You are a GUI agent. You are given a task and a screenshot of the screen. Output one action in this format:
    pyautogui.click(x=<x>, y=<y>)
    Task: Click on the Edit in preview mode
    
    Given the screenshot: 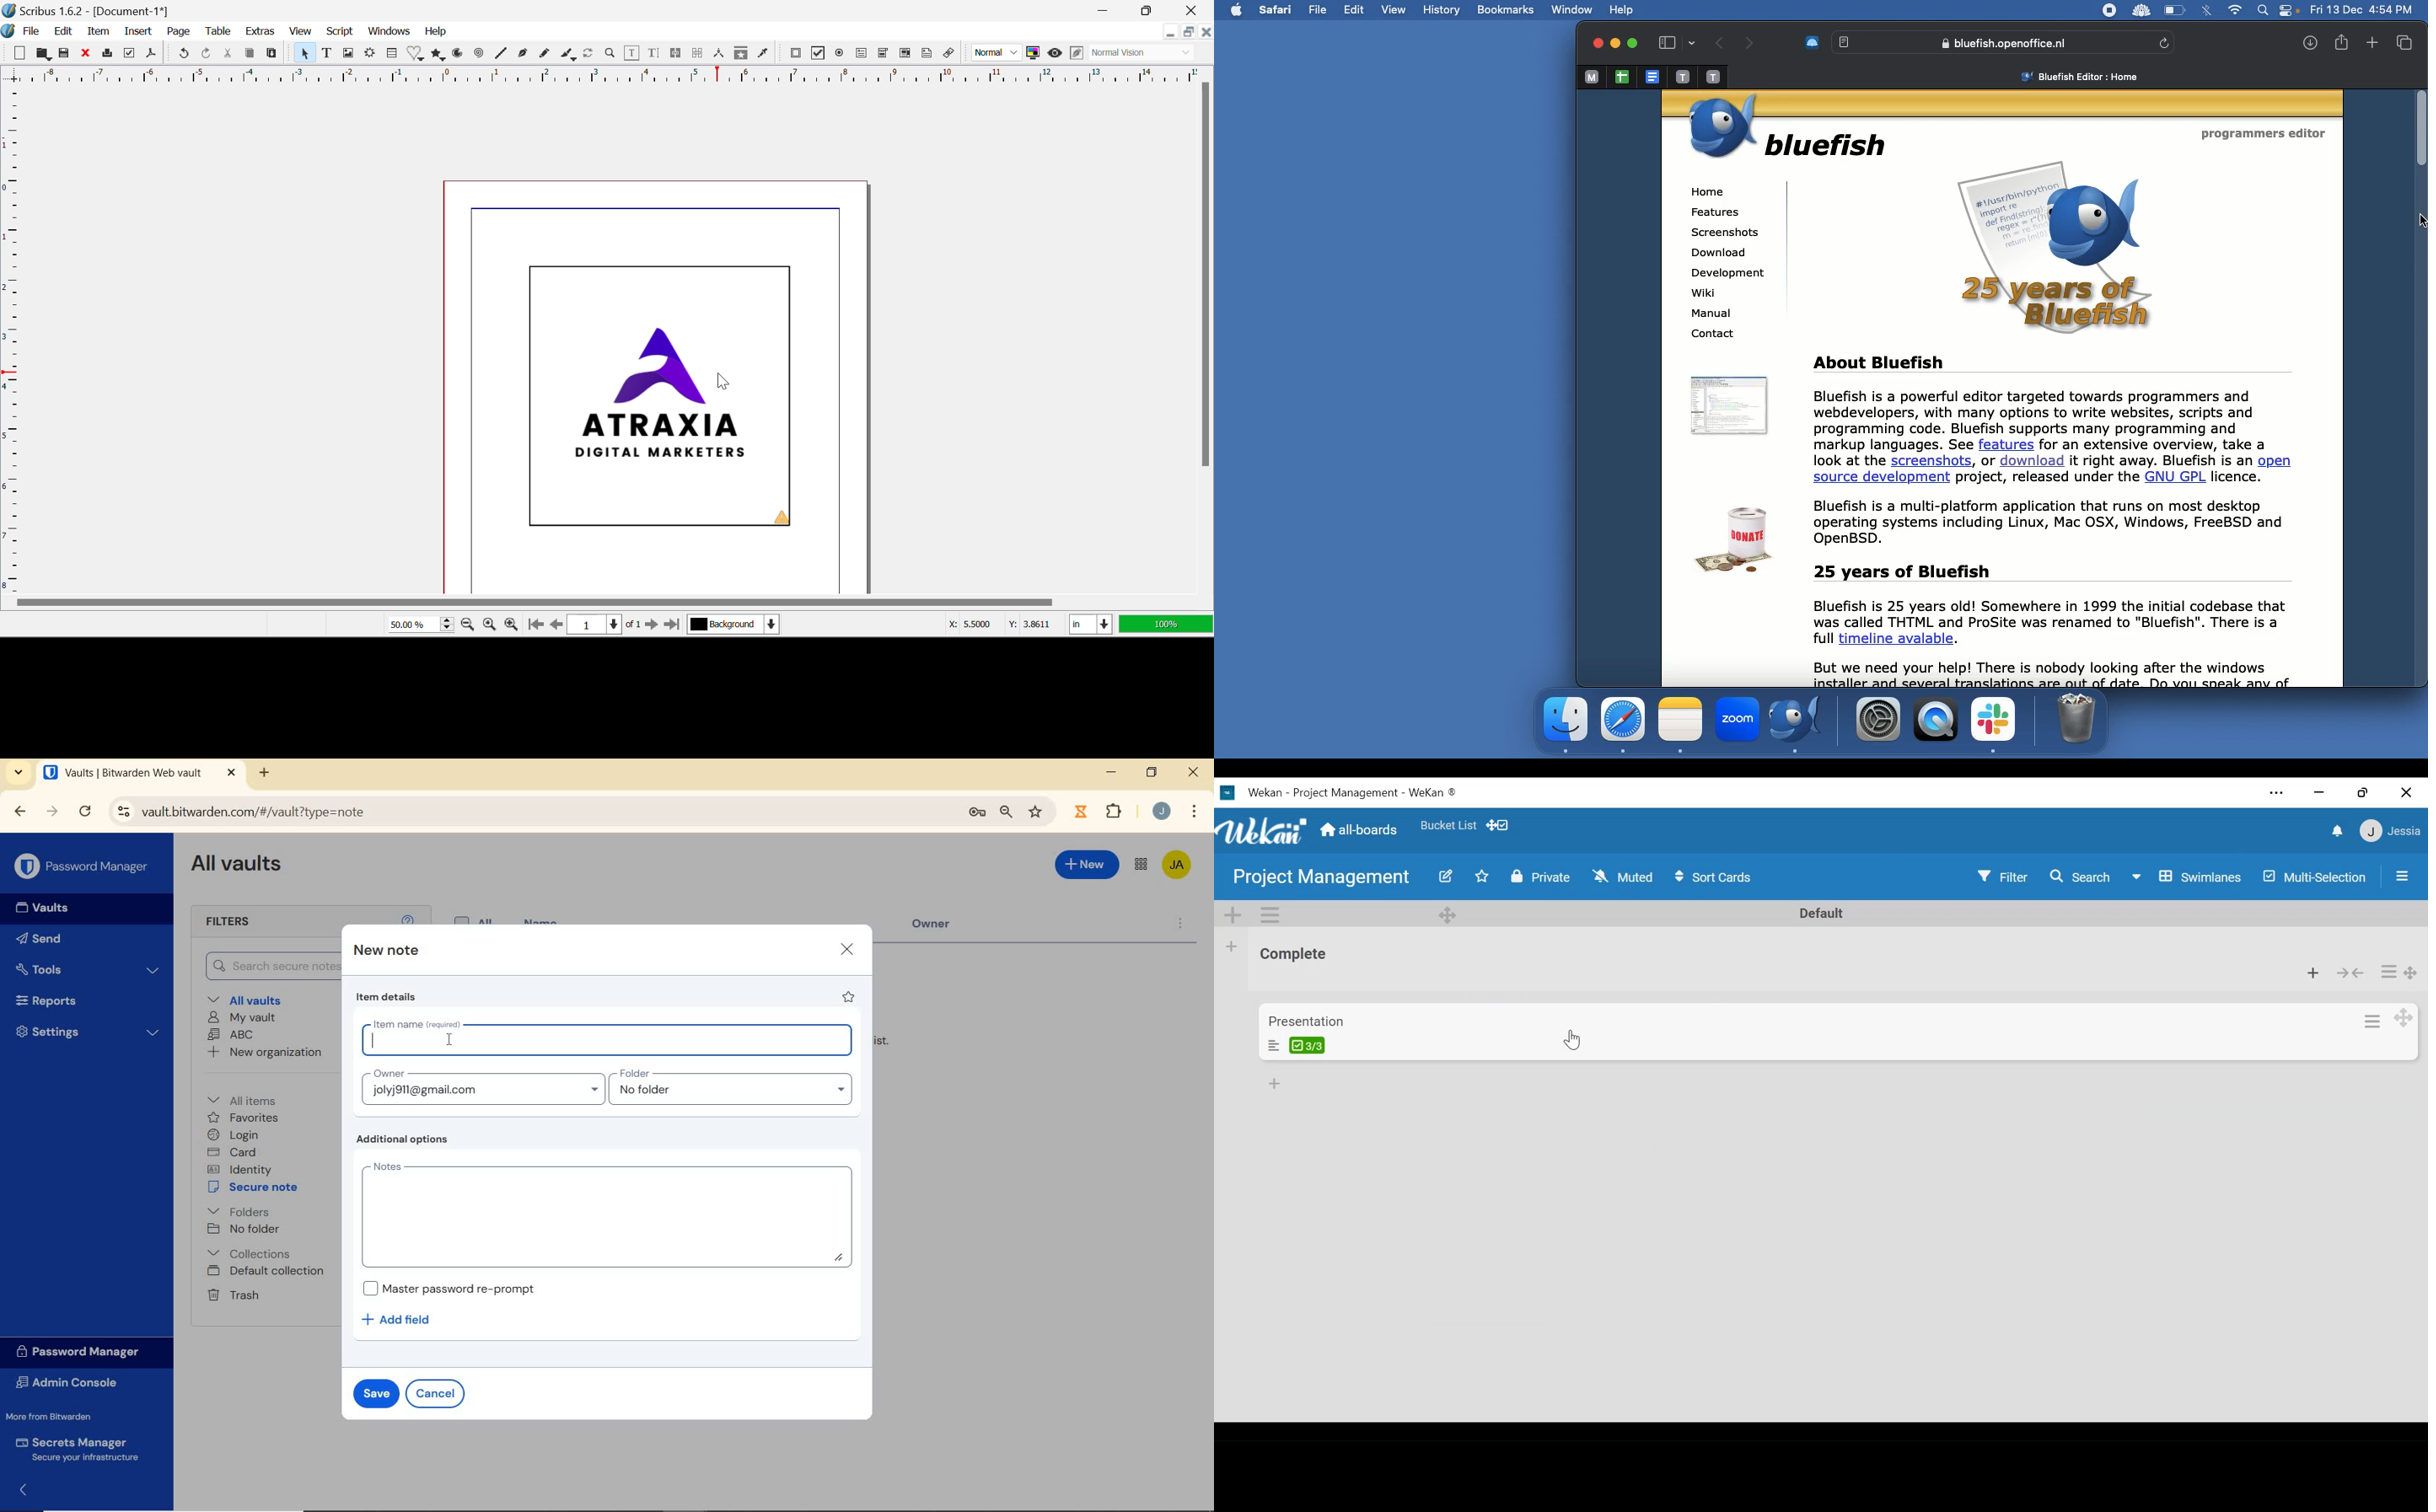 What is the action you would take?
    pyautogui.click(x=1077, y=55)
    